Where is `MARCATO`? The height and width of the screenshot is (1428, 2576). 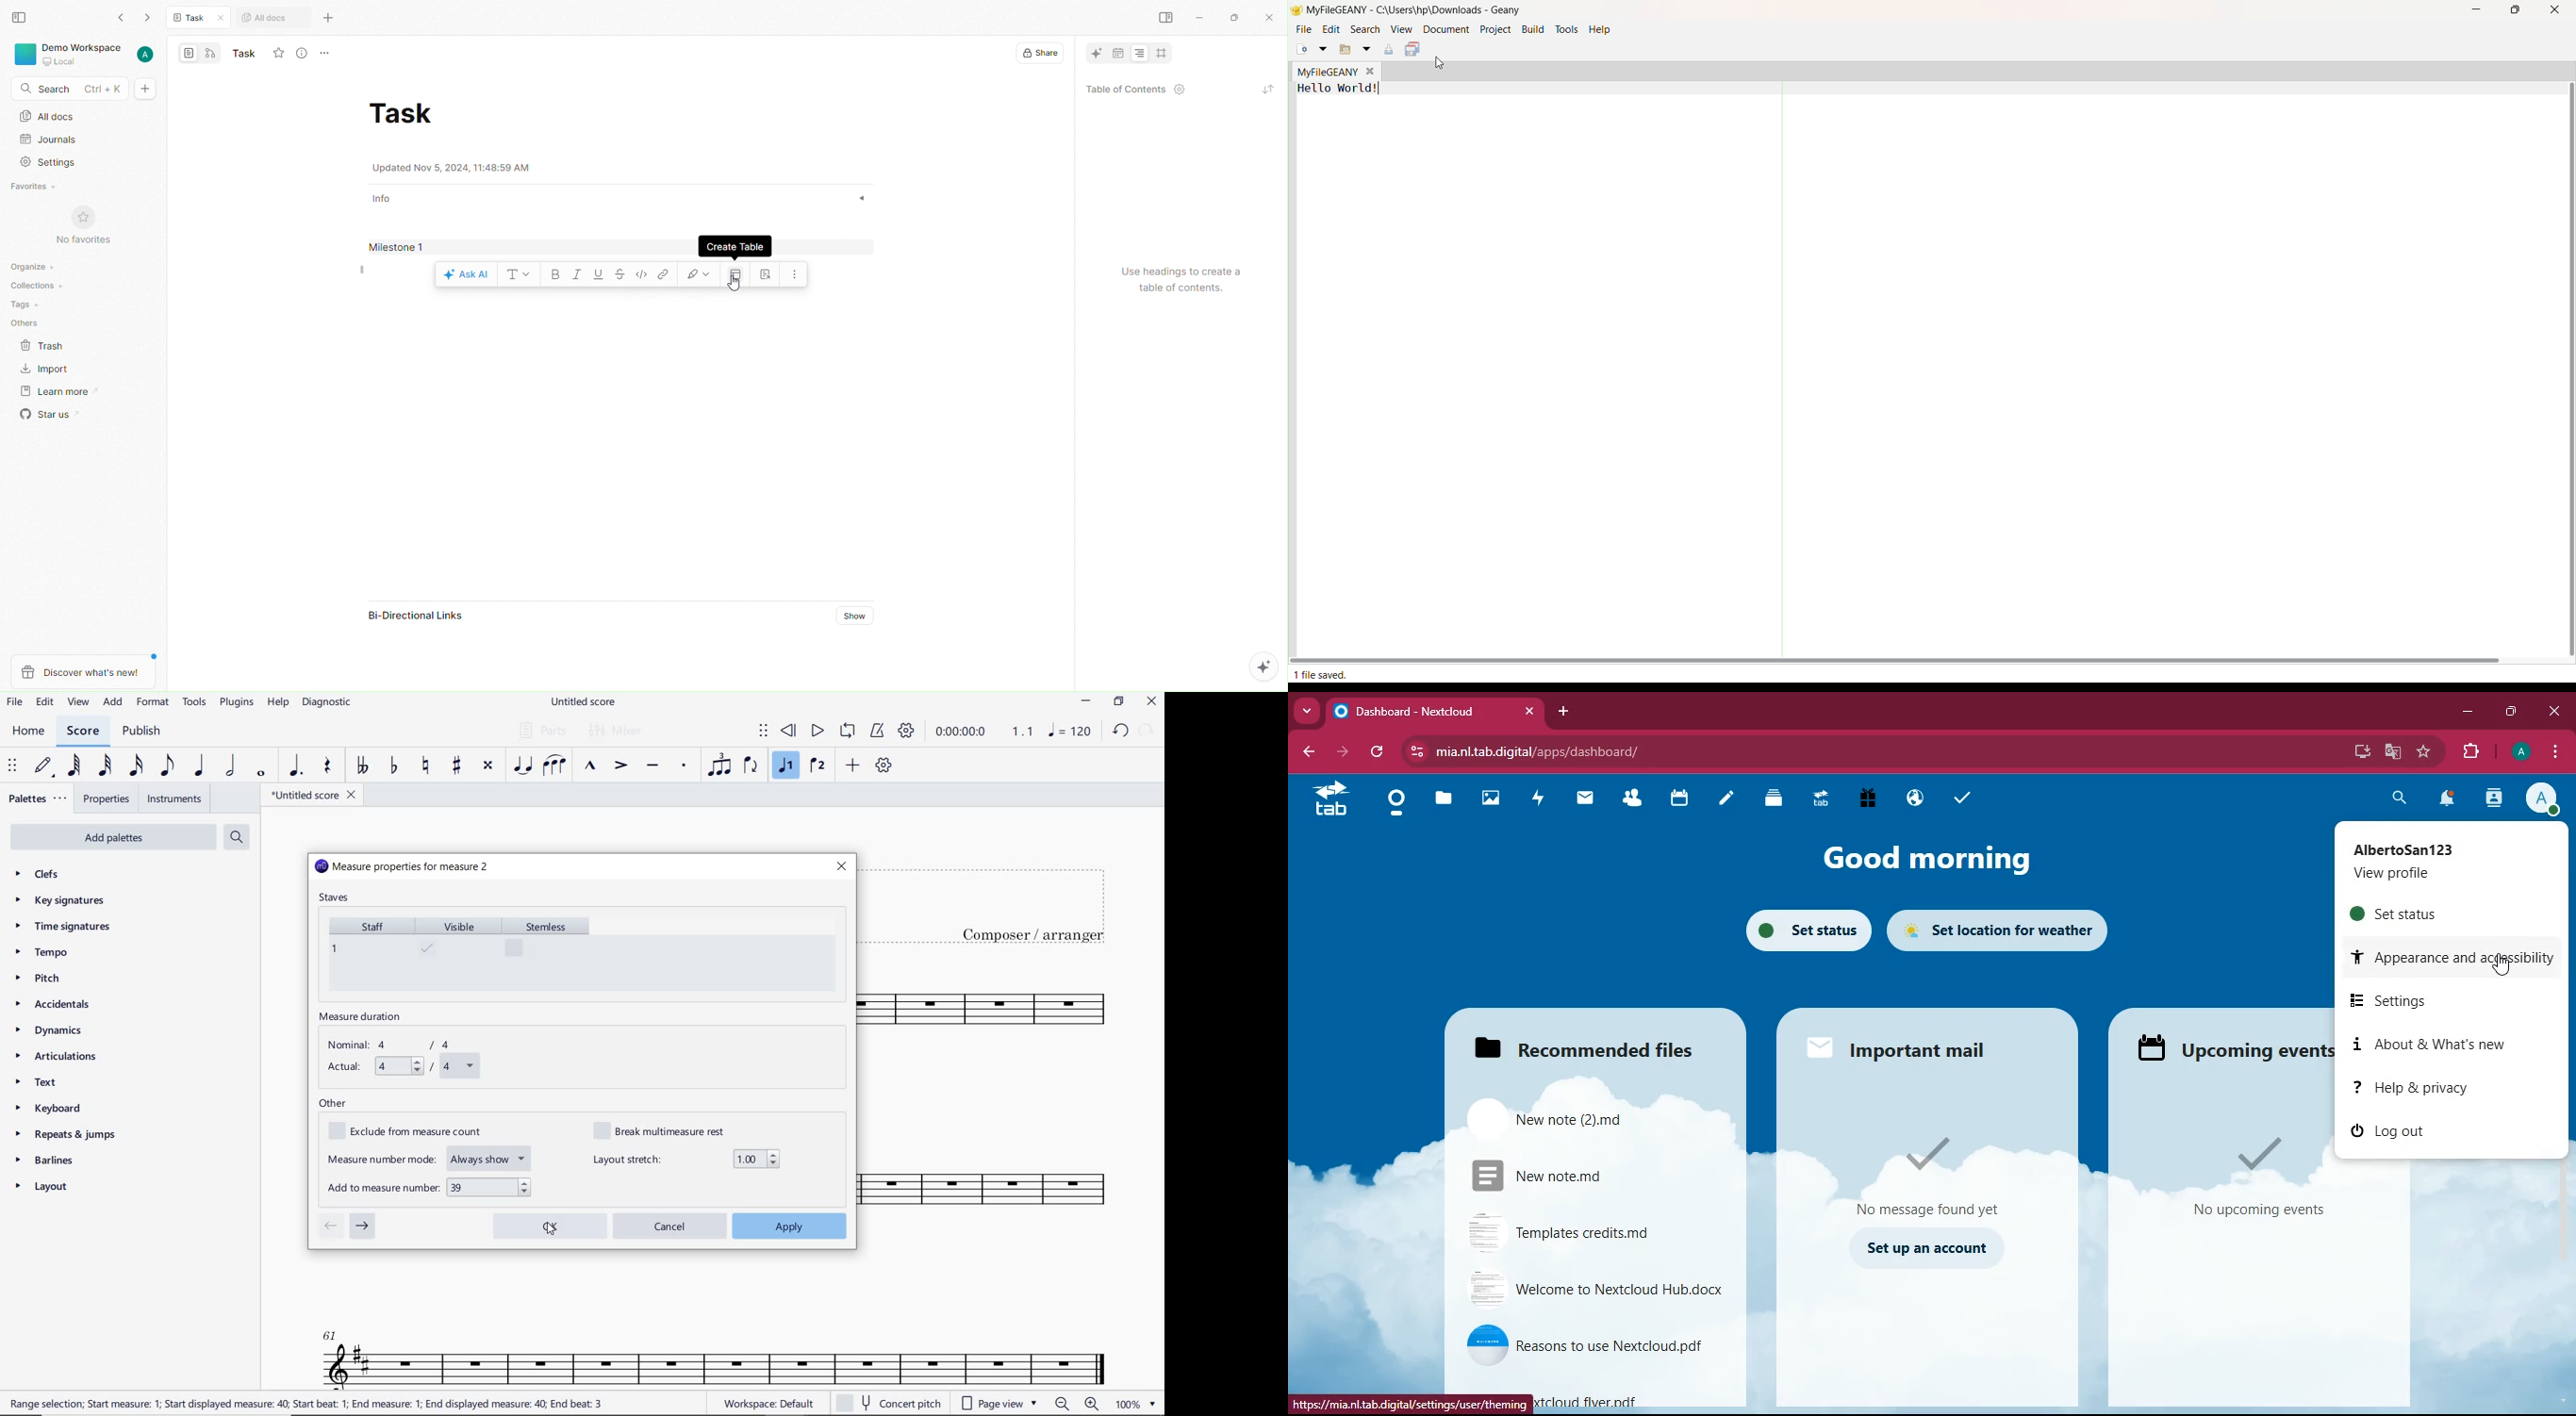 MARCATO is located at coordinates (589, 767).